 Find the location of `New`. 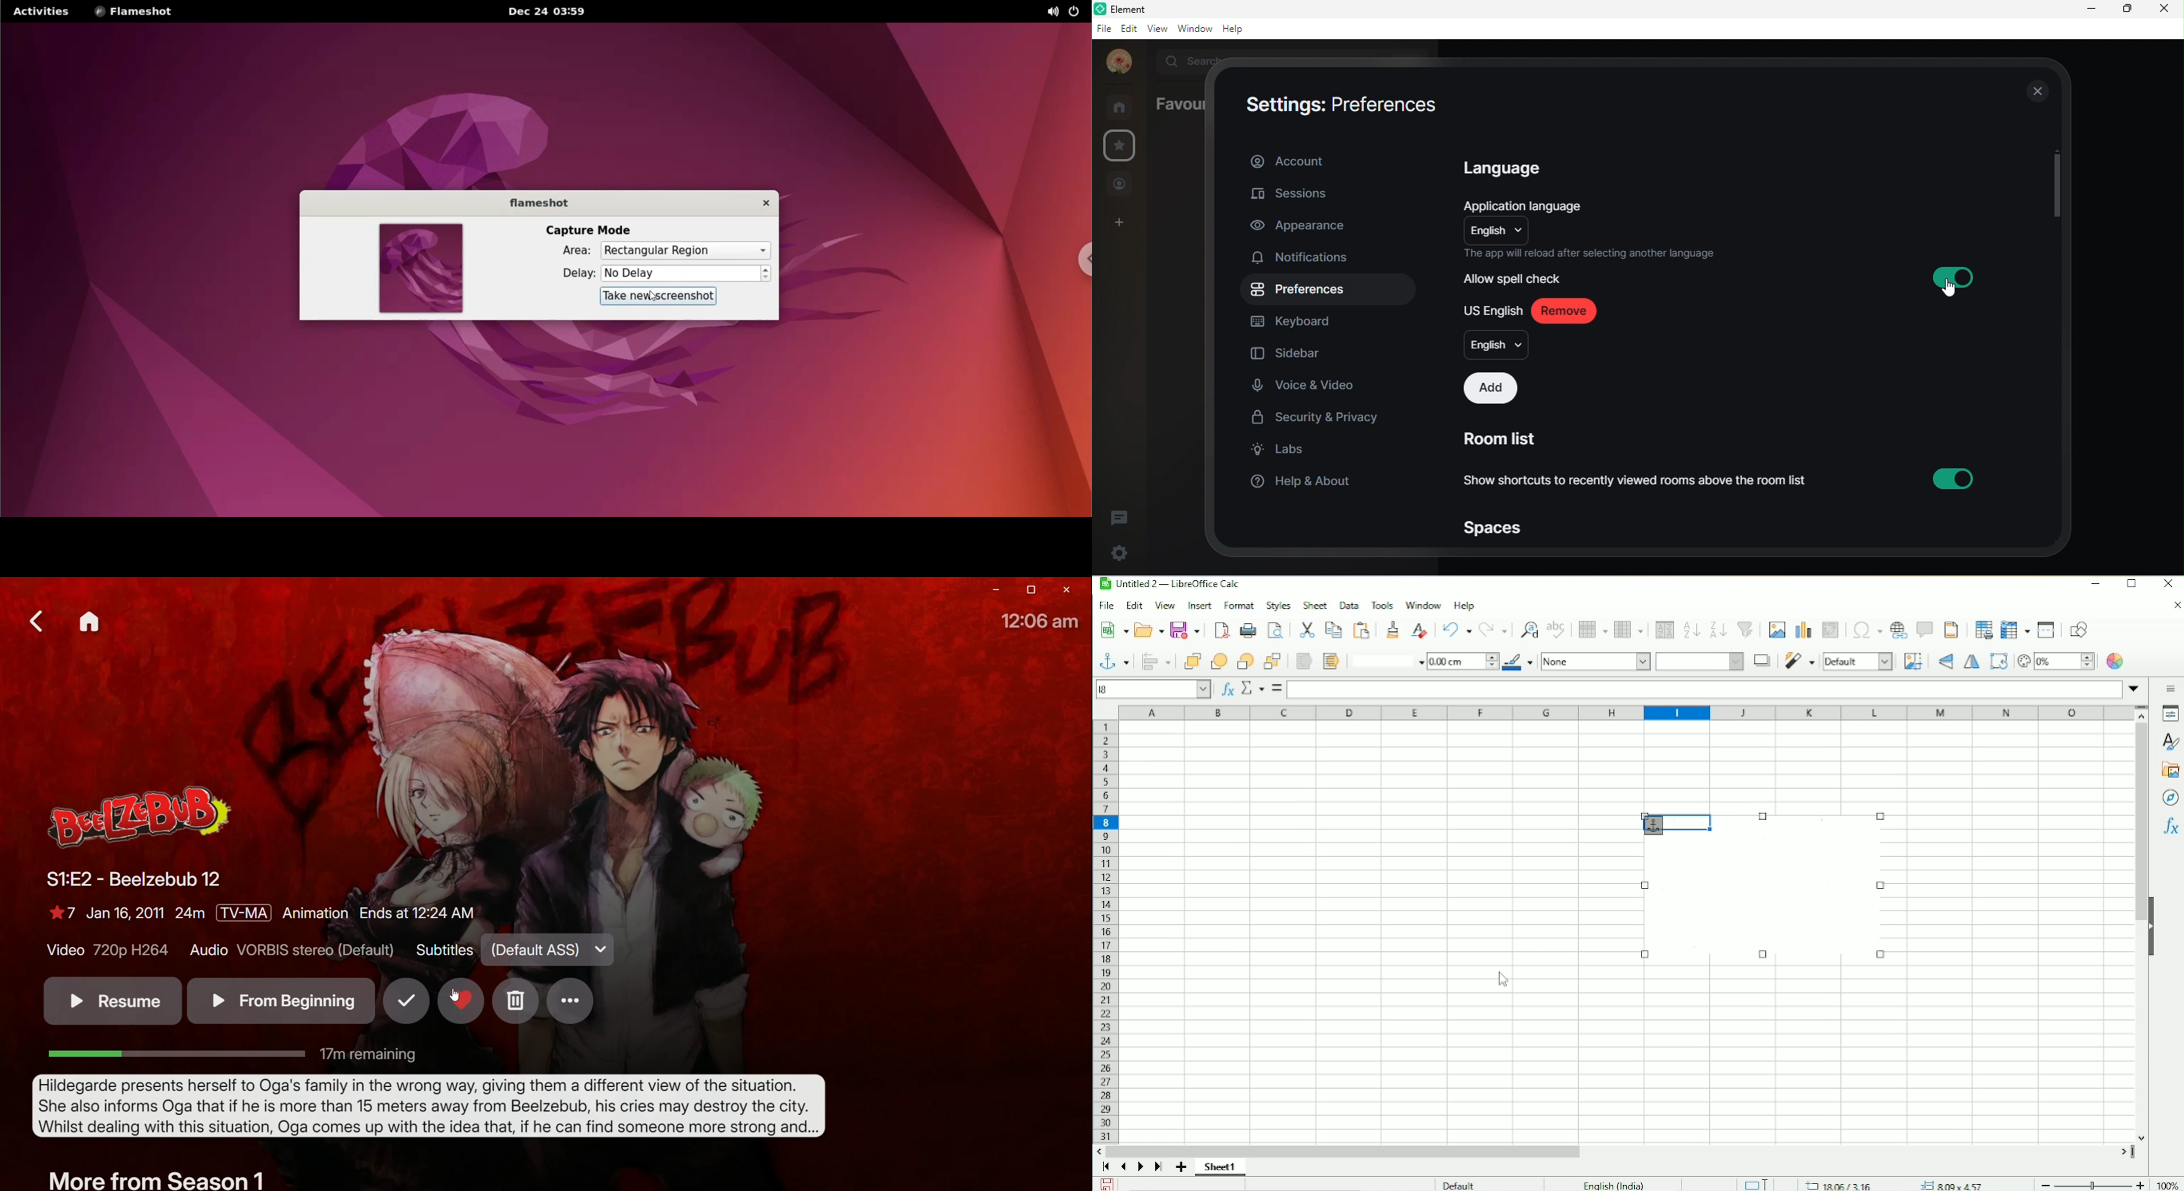

New is located at coordinates (1111, 631).